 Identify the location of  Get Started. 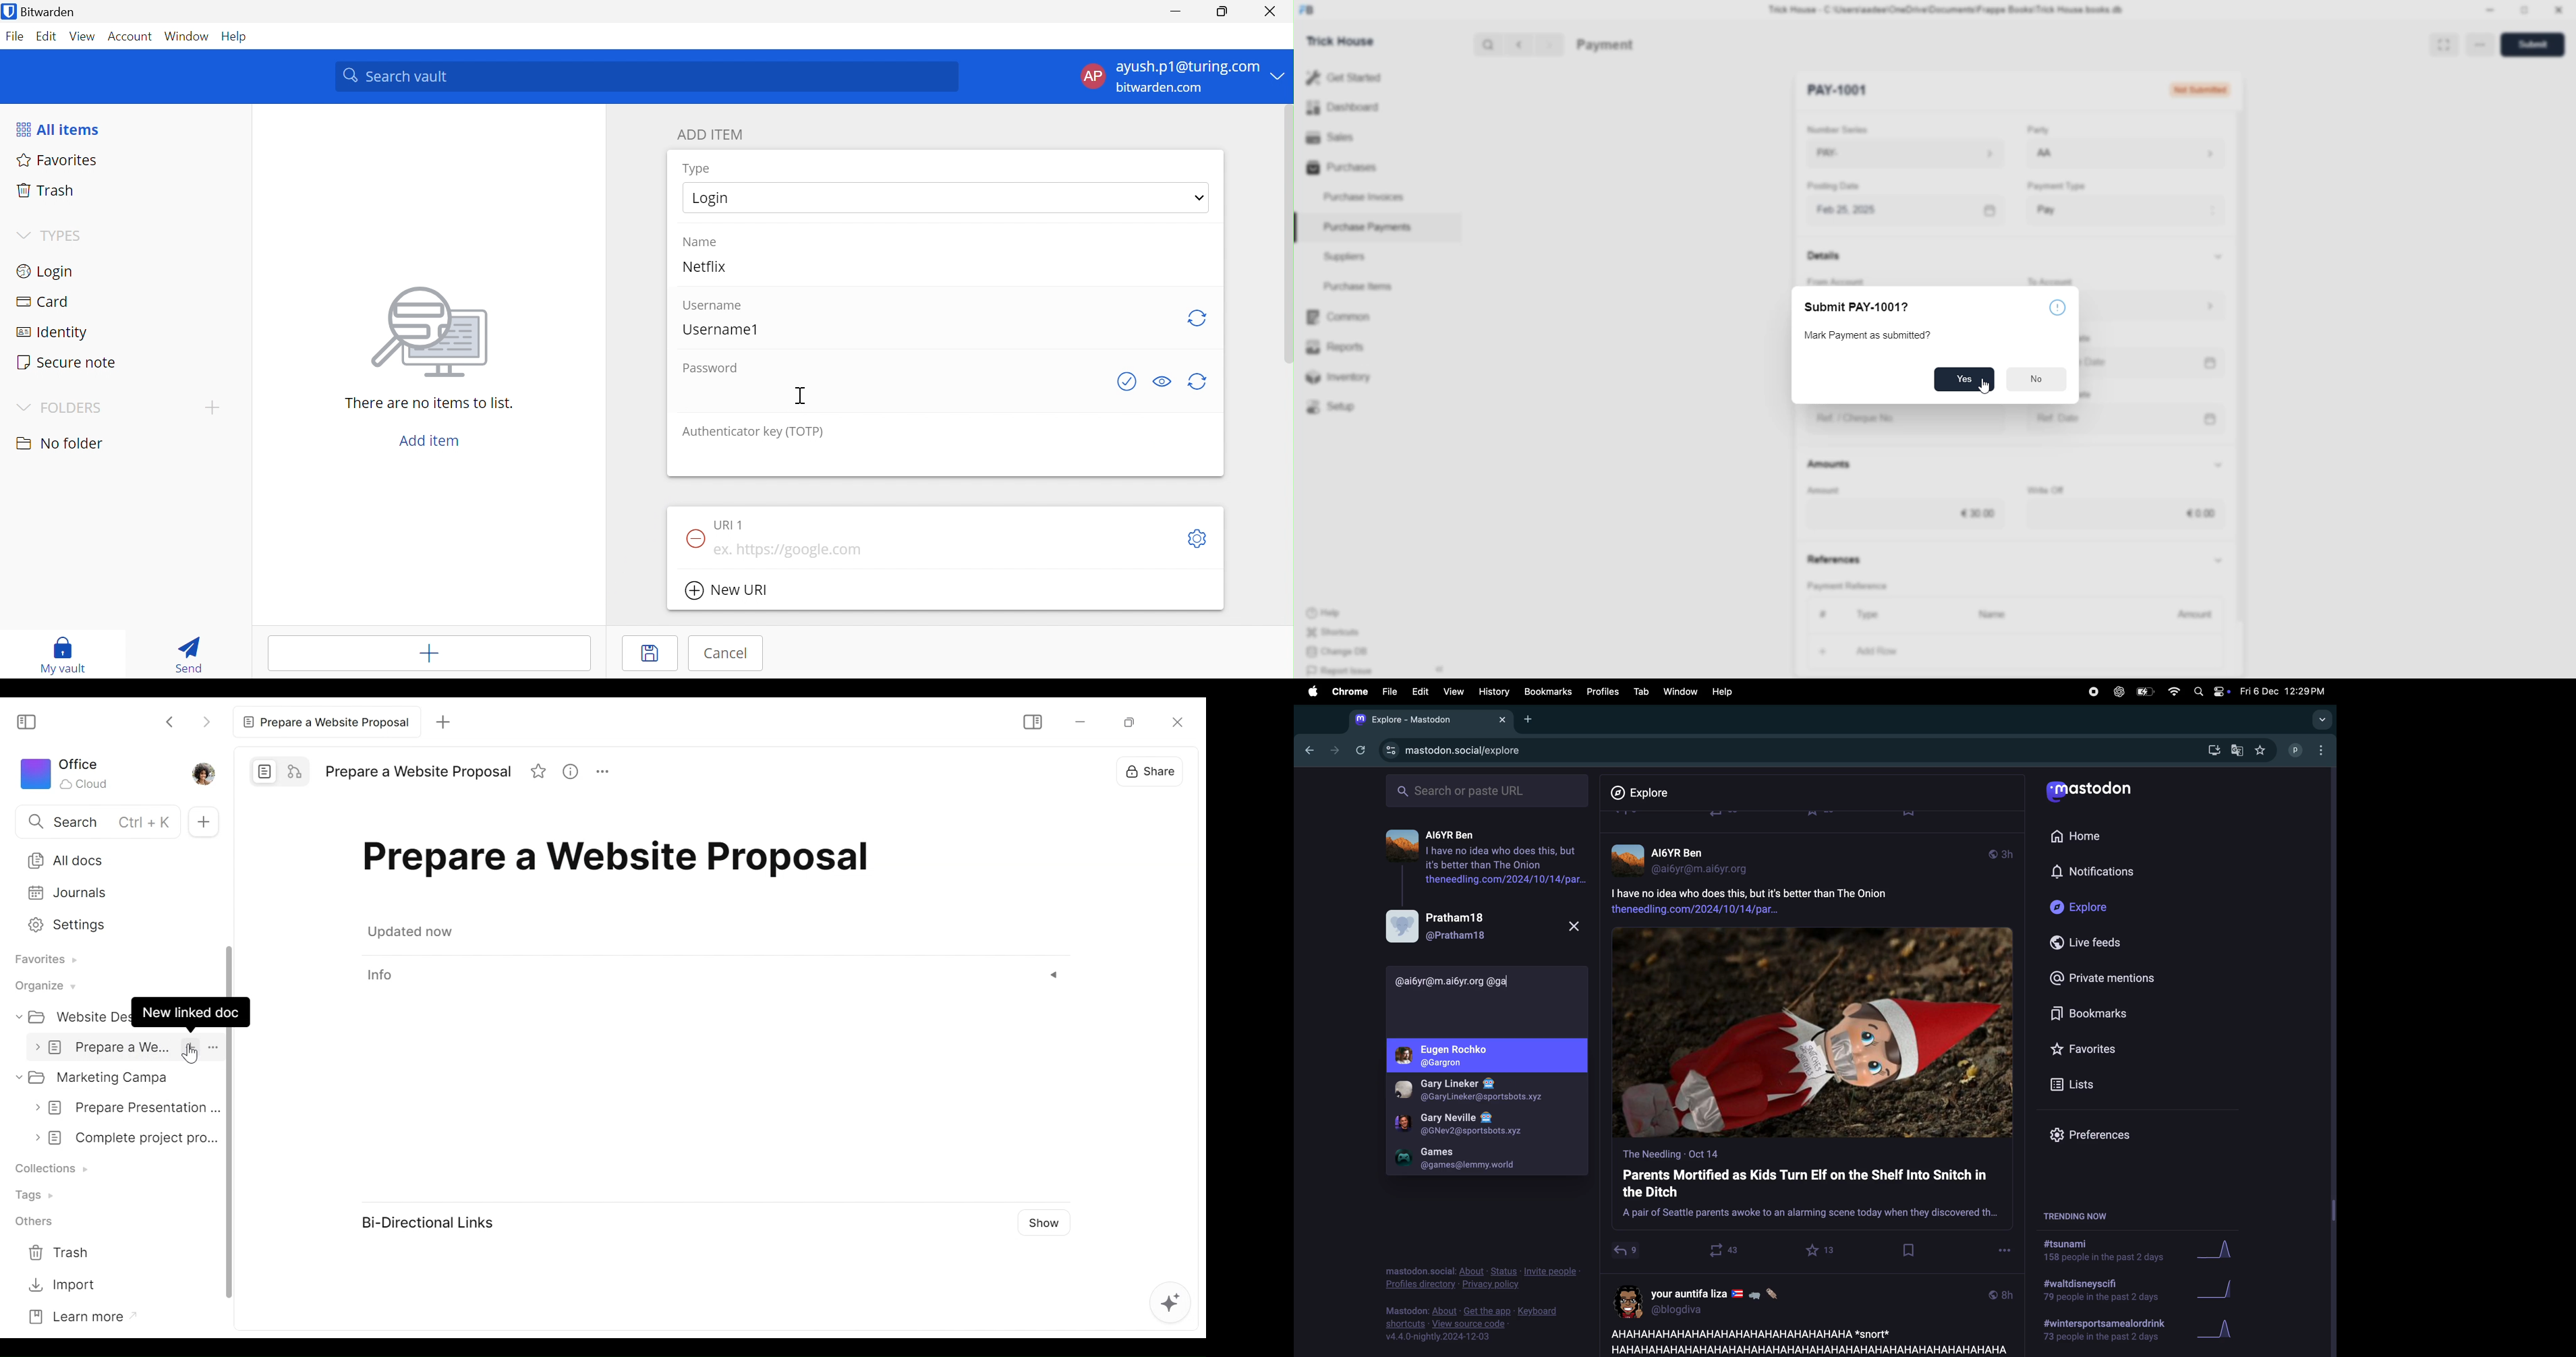
(1344, 76).